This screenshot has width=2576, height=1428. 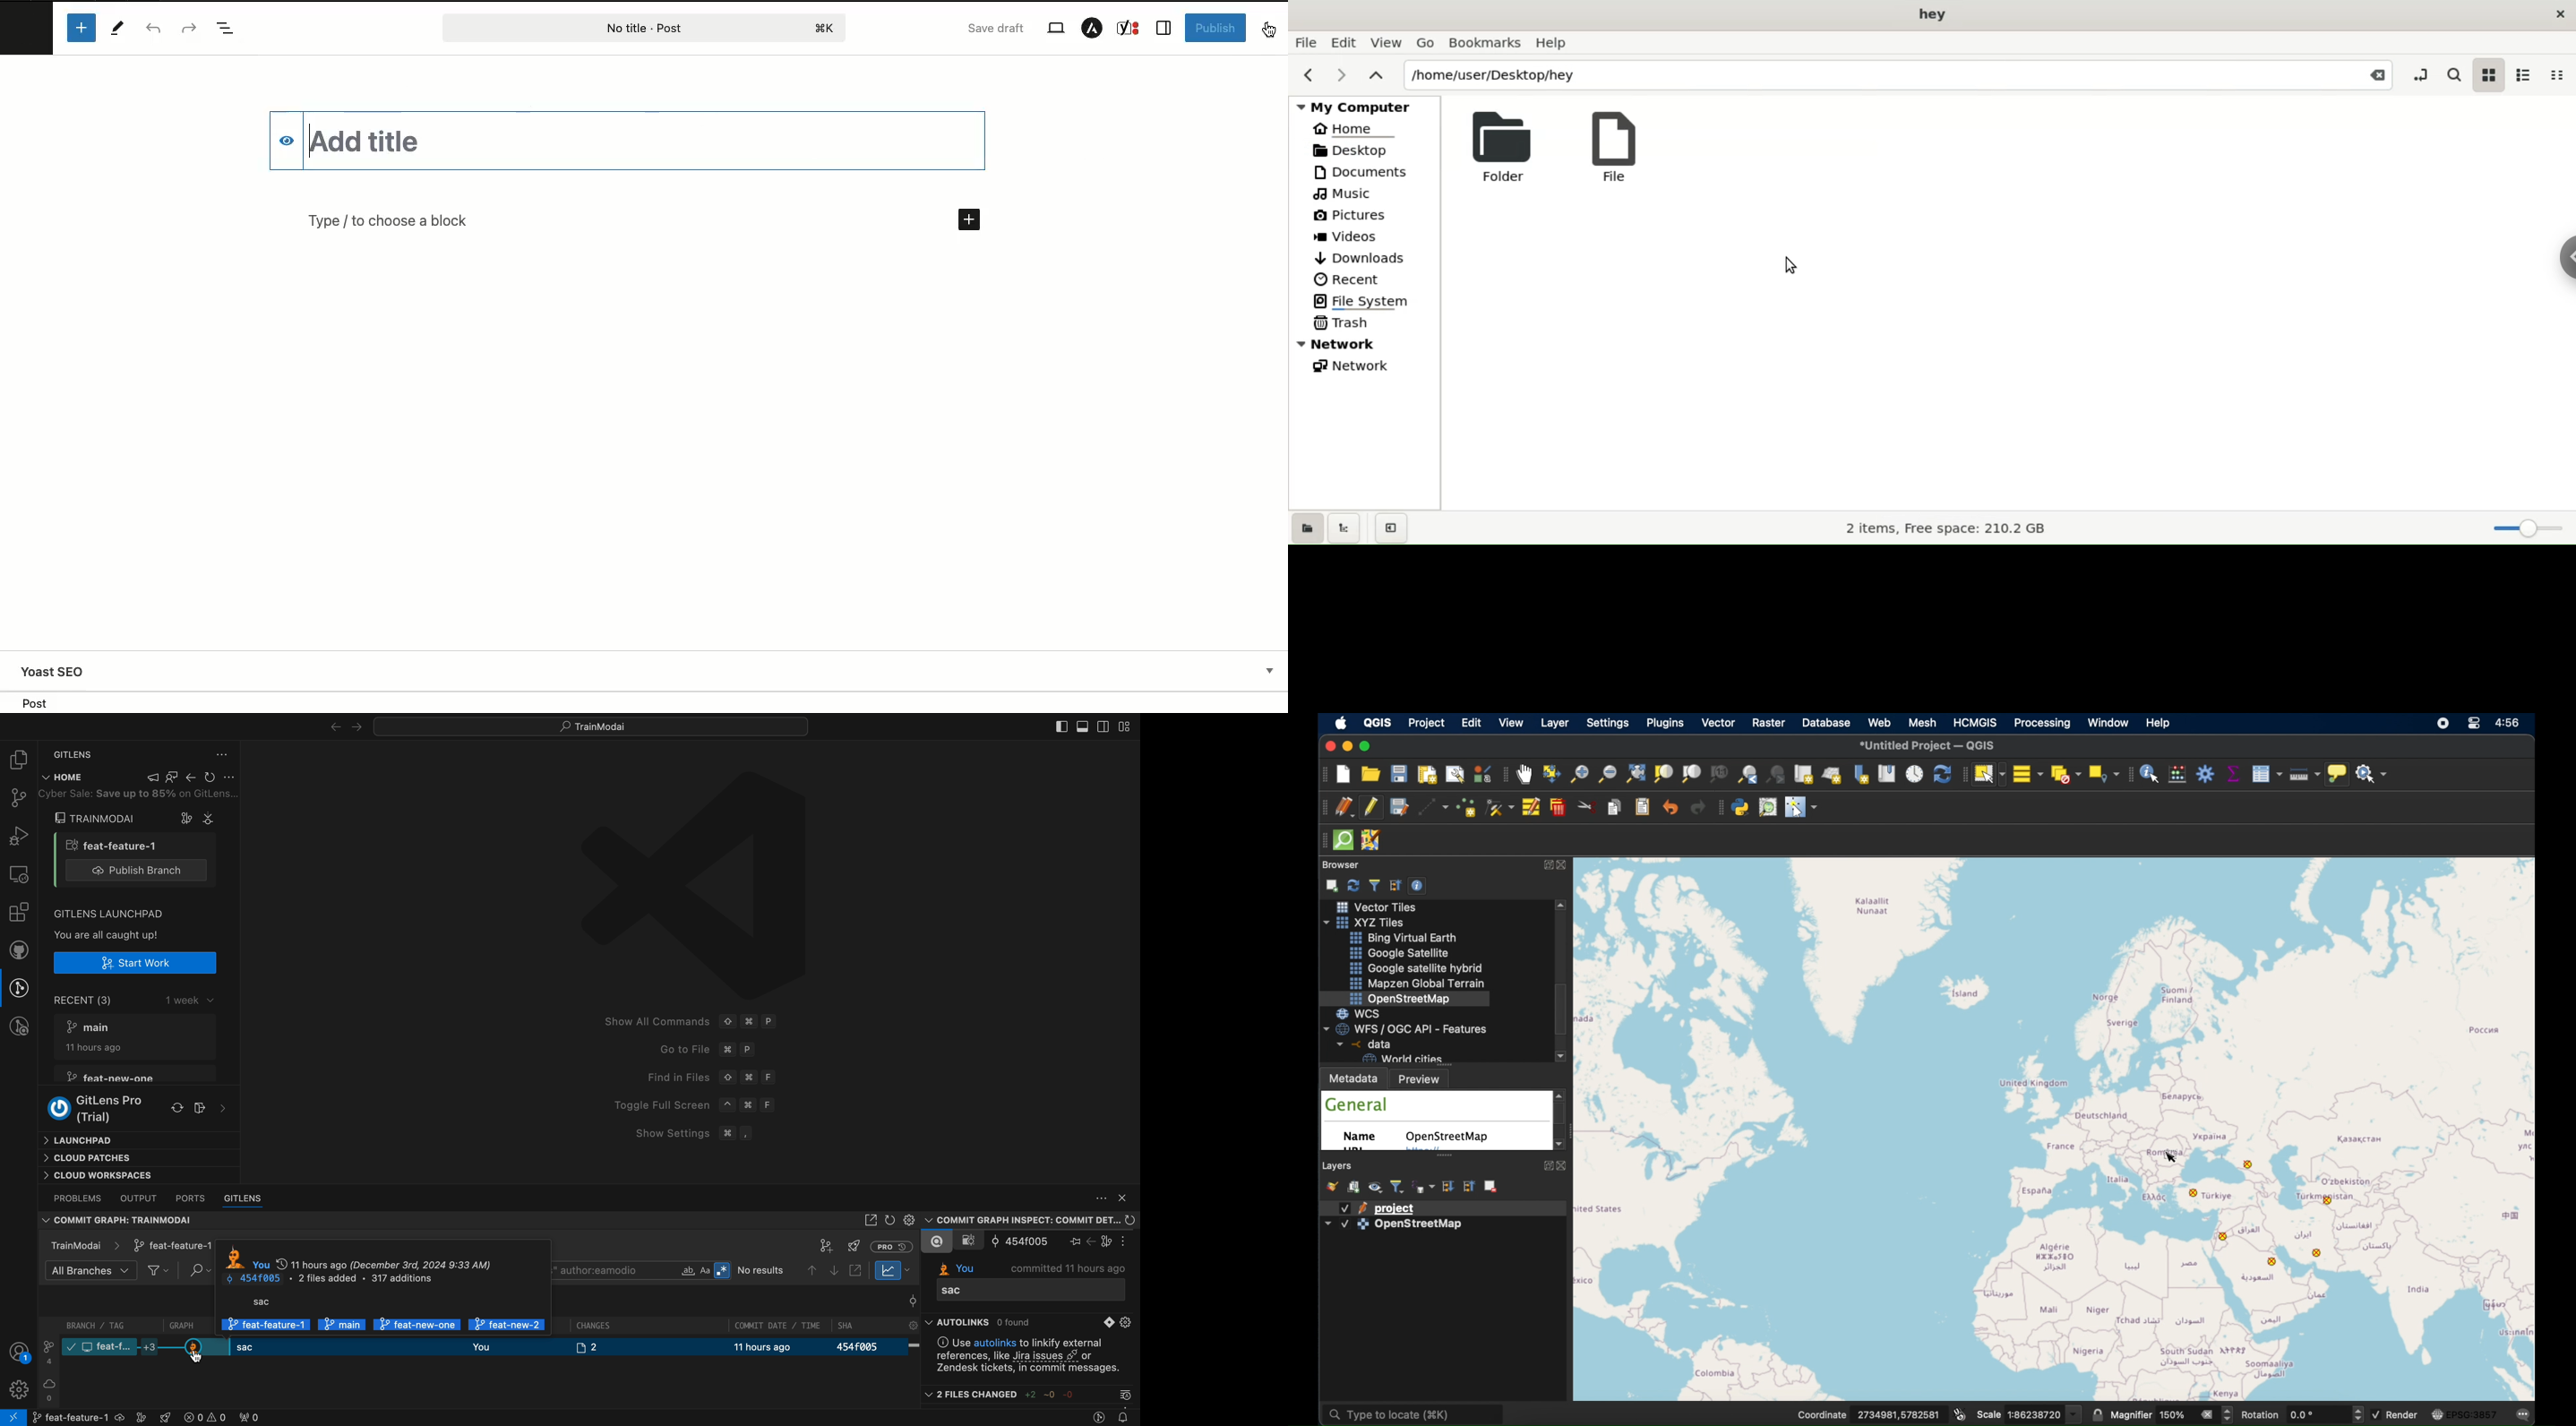 What do you see at coordinates (1322, 840) in the screenshot?
I see `drag handle` at bounding box center [1322, 840].